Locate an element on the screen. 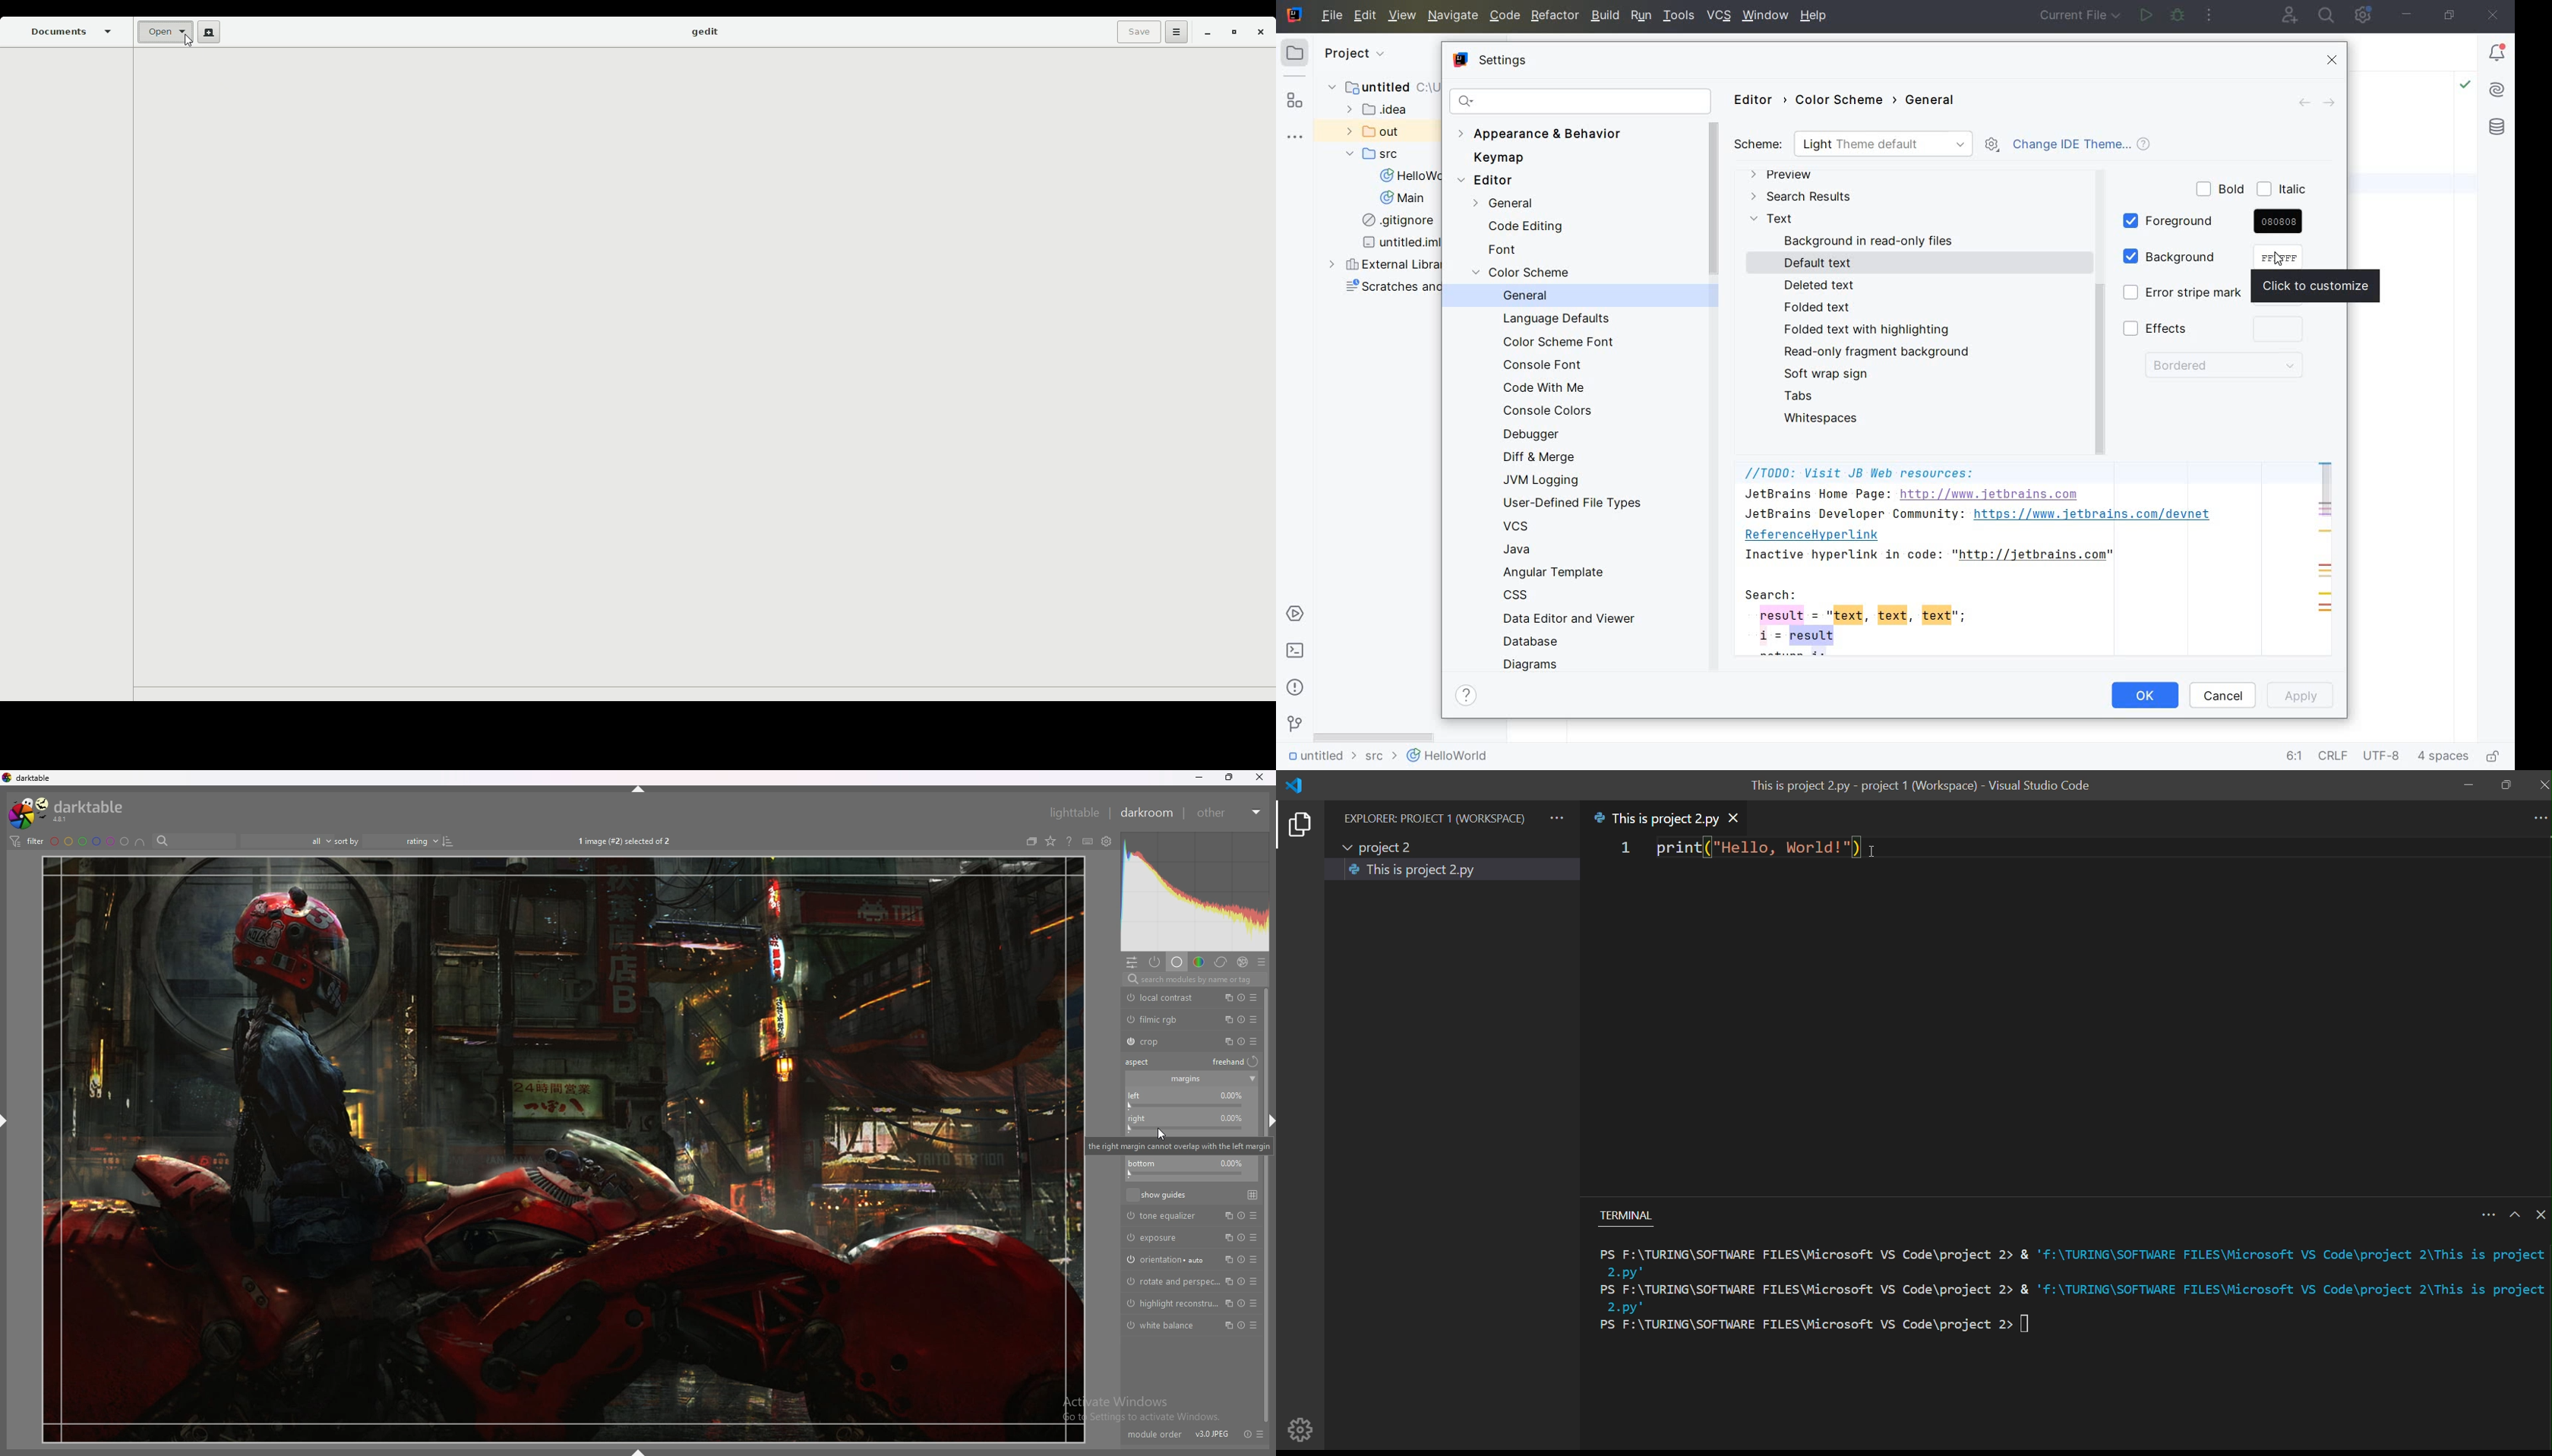  other is located at coordinates (1229, 813).